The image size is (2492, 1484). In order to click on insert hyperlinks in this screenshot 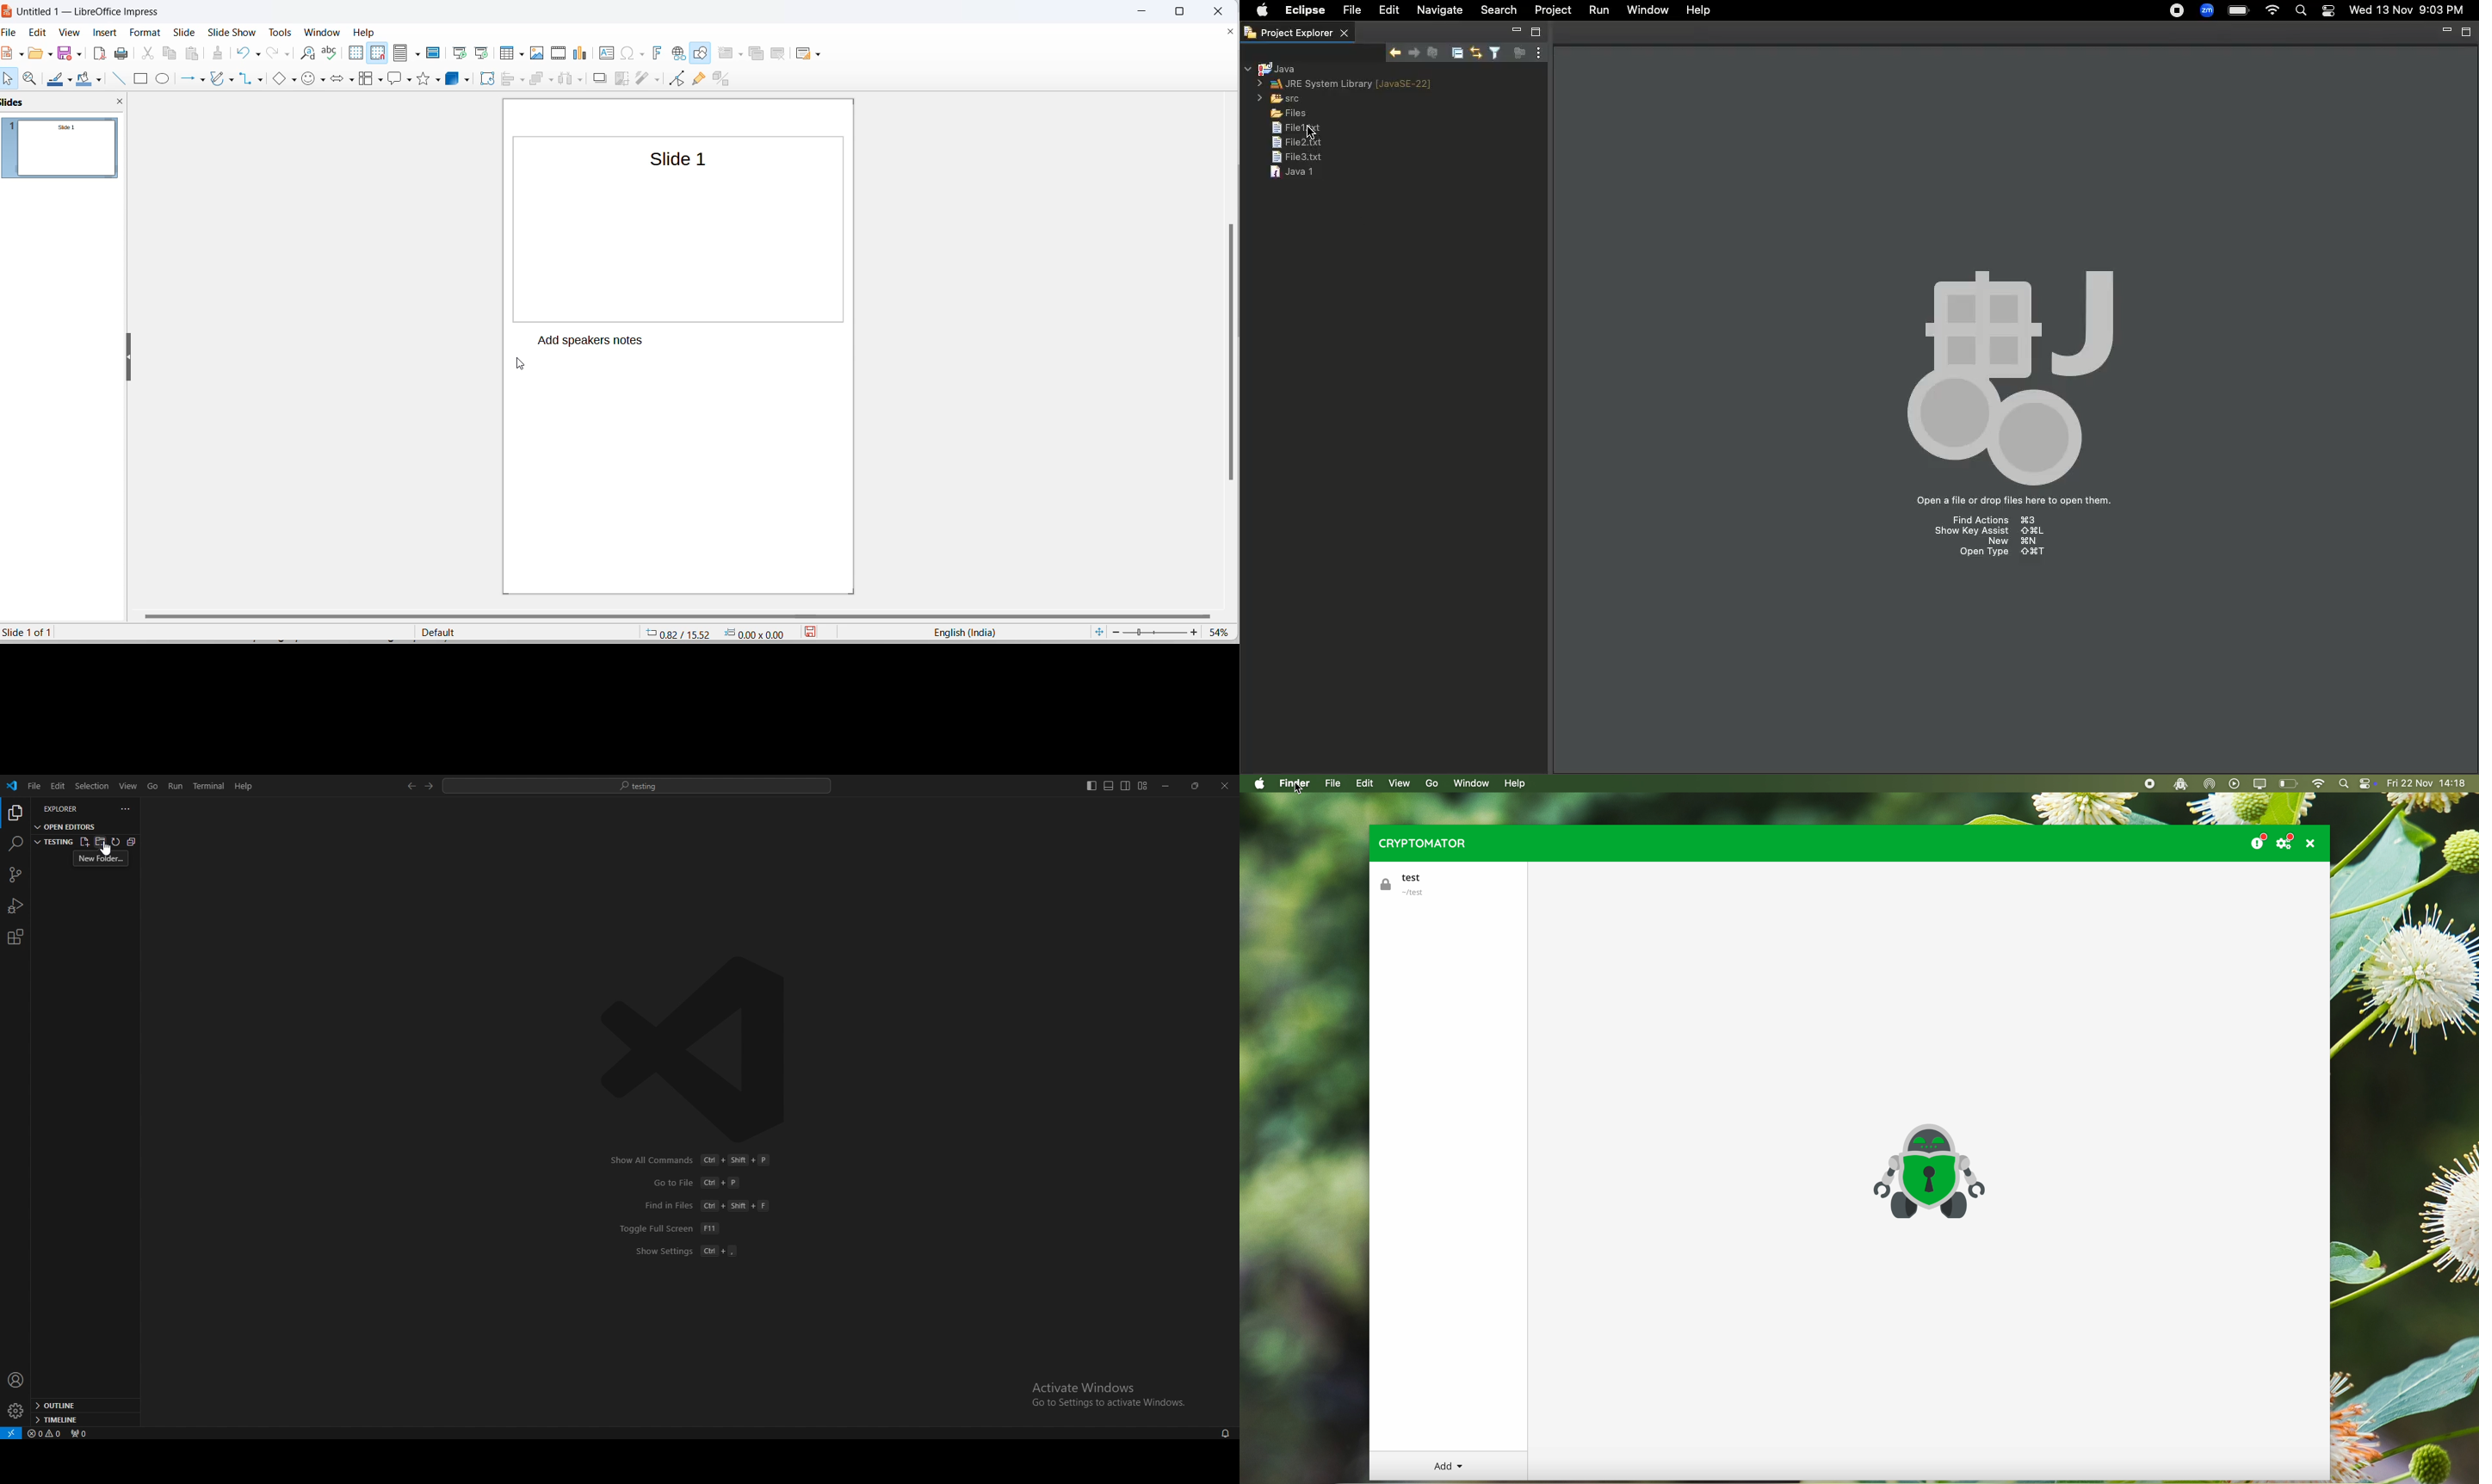, I will do `click(679, 52)`.